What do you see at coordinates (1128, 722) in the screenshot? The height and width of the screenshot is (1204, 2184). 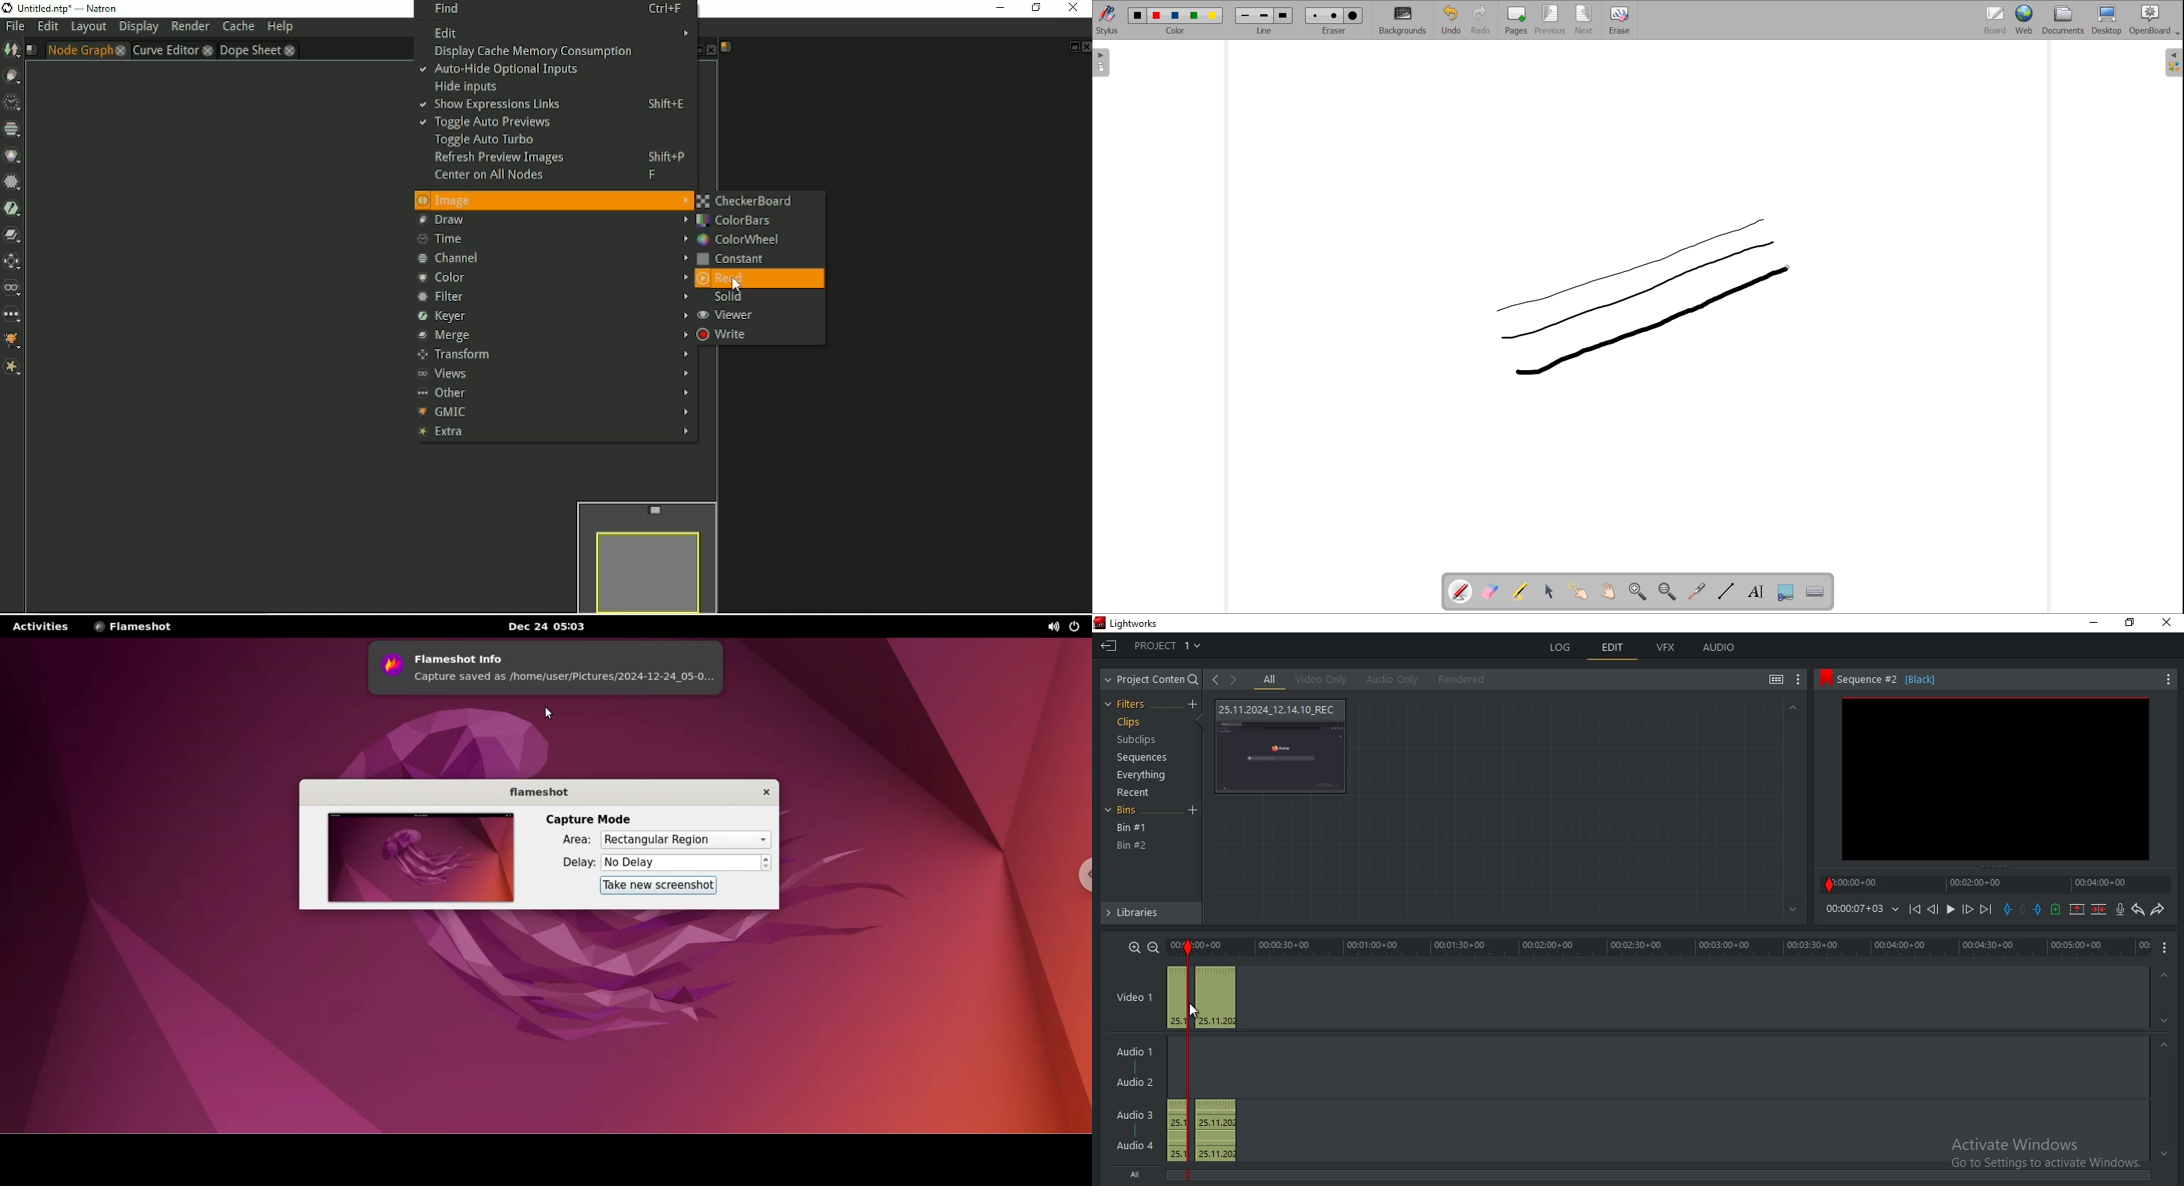 I see `clips` at bounding box center [1128, 722].